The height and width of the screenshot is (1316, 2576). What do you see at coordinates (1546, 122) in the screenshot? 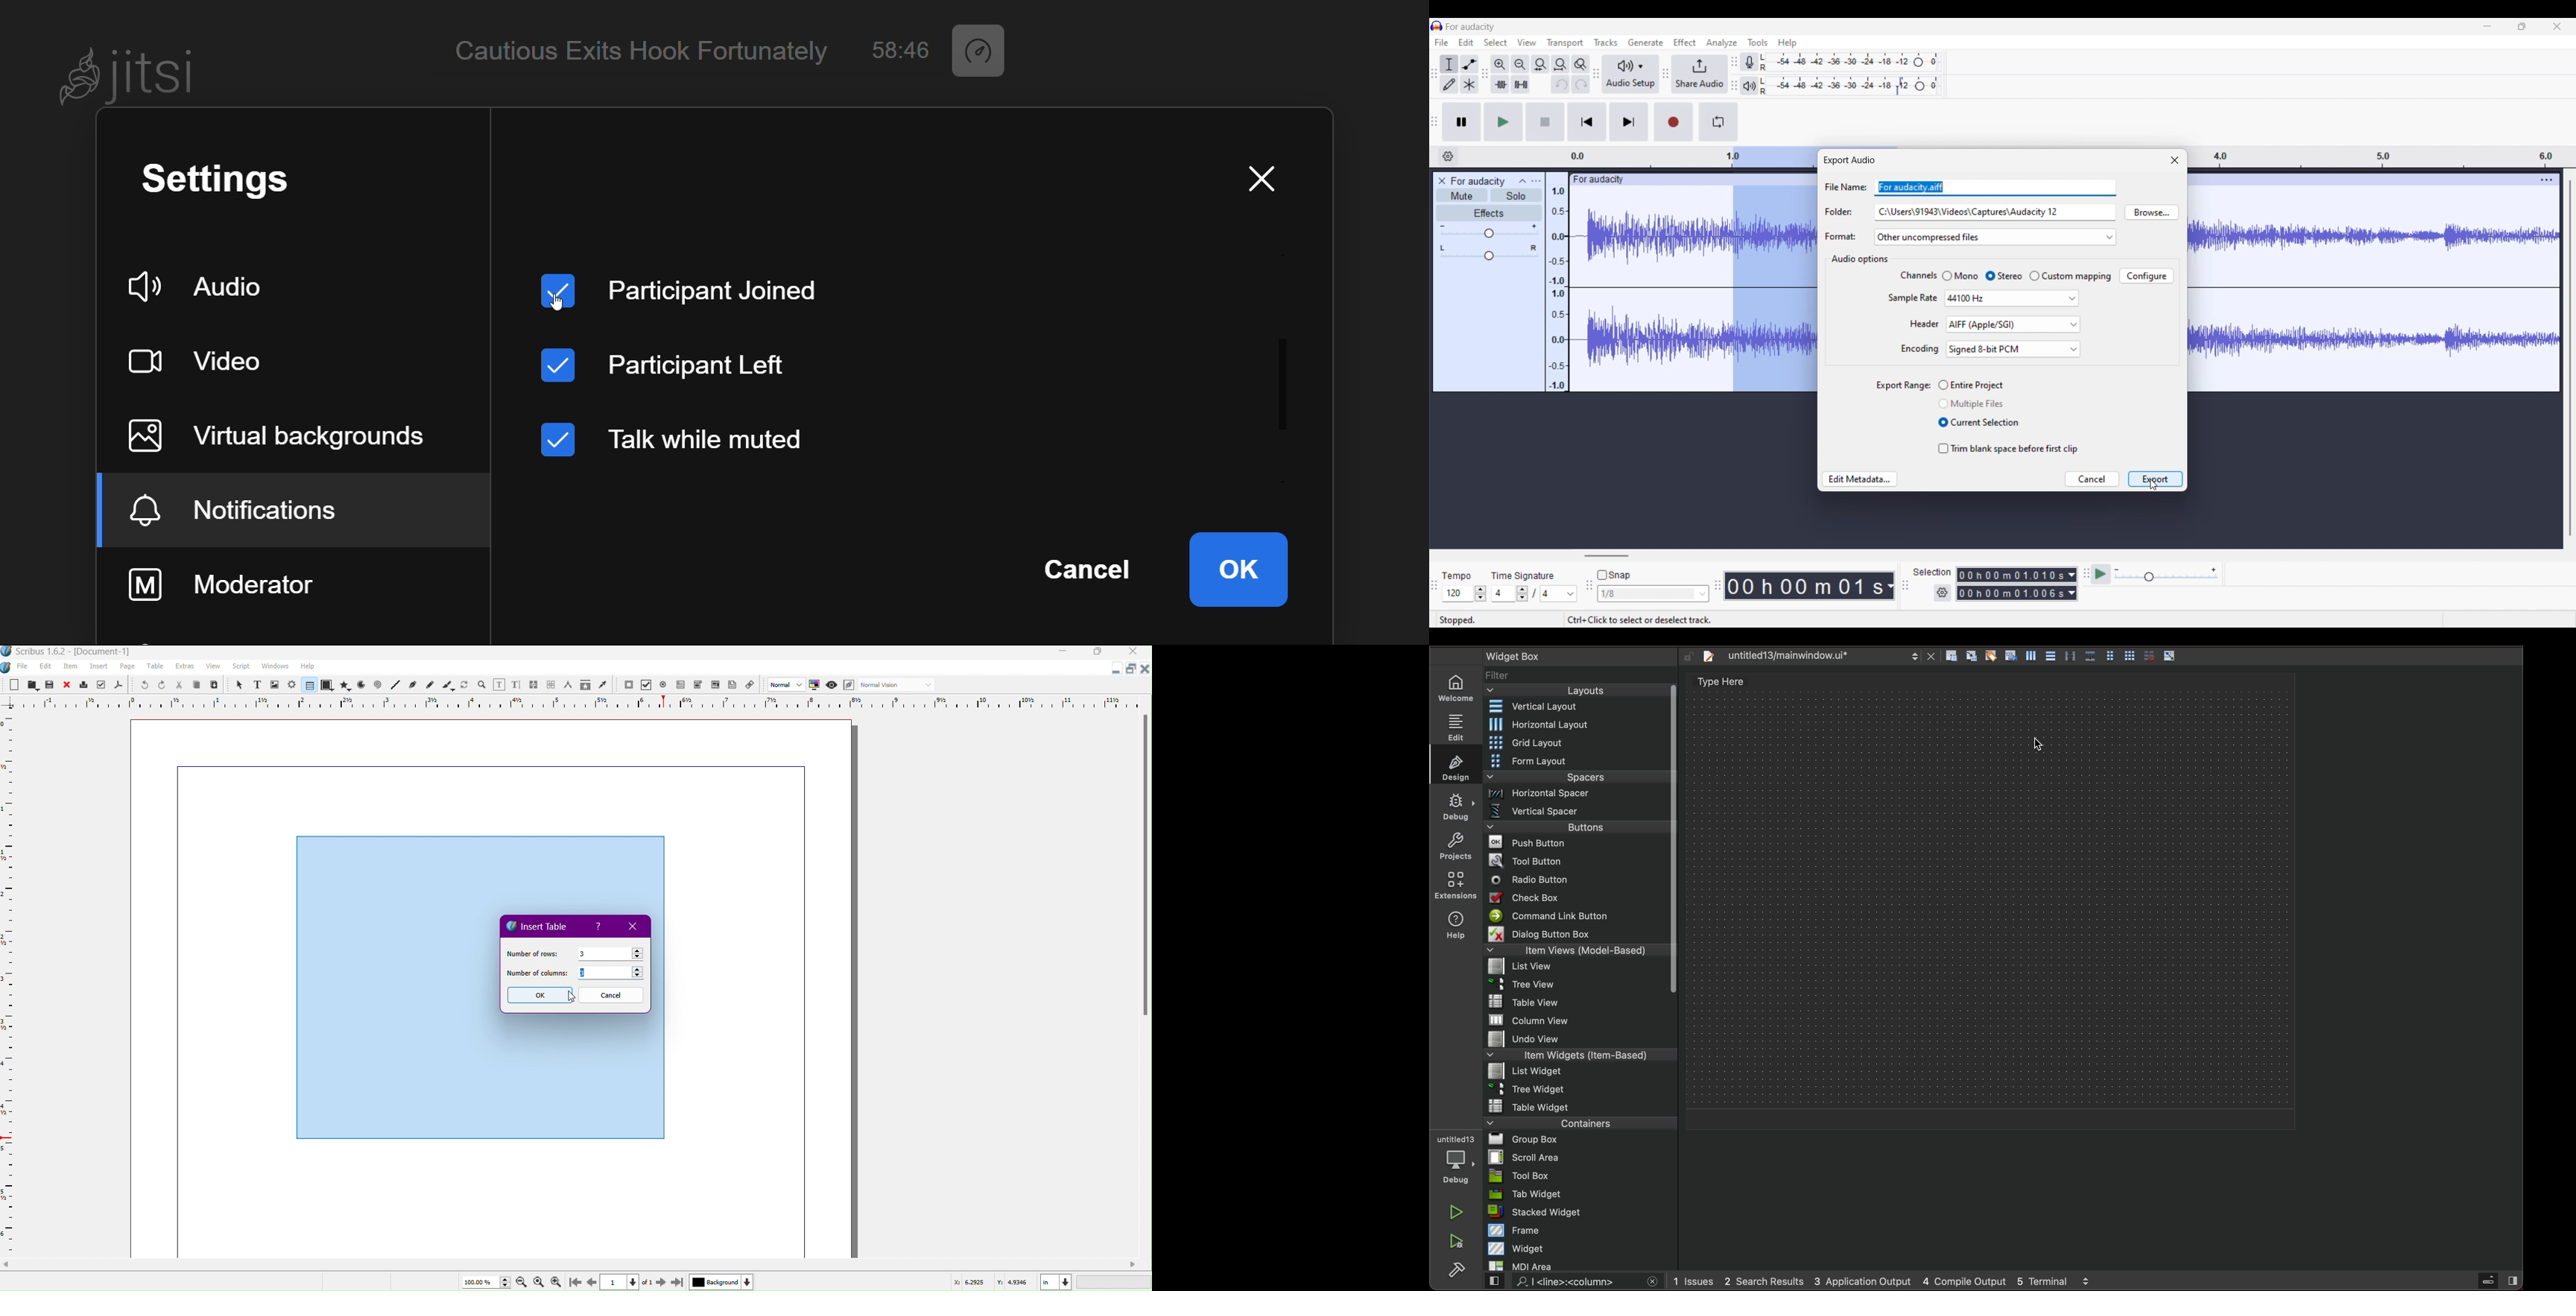
I see `Stop` at bounding box center [1546, 122].